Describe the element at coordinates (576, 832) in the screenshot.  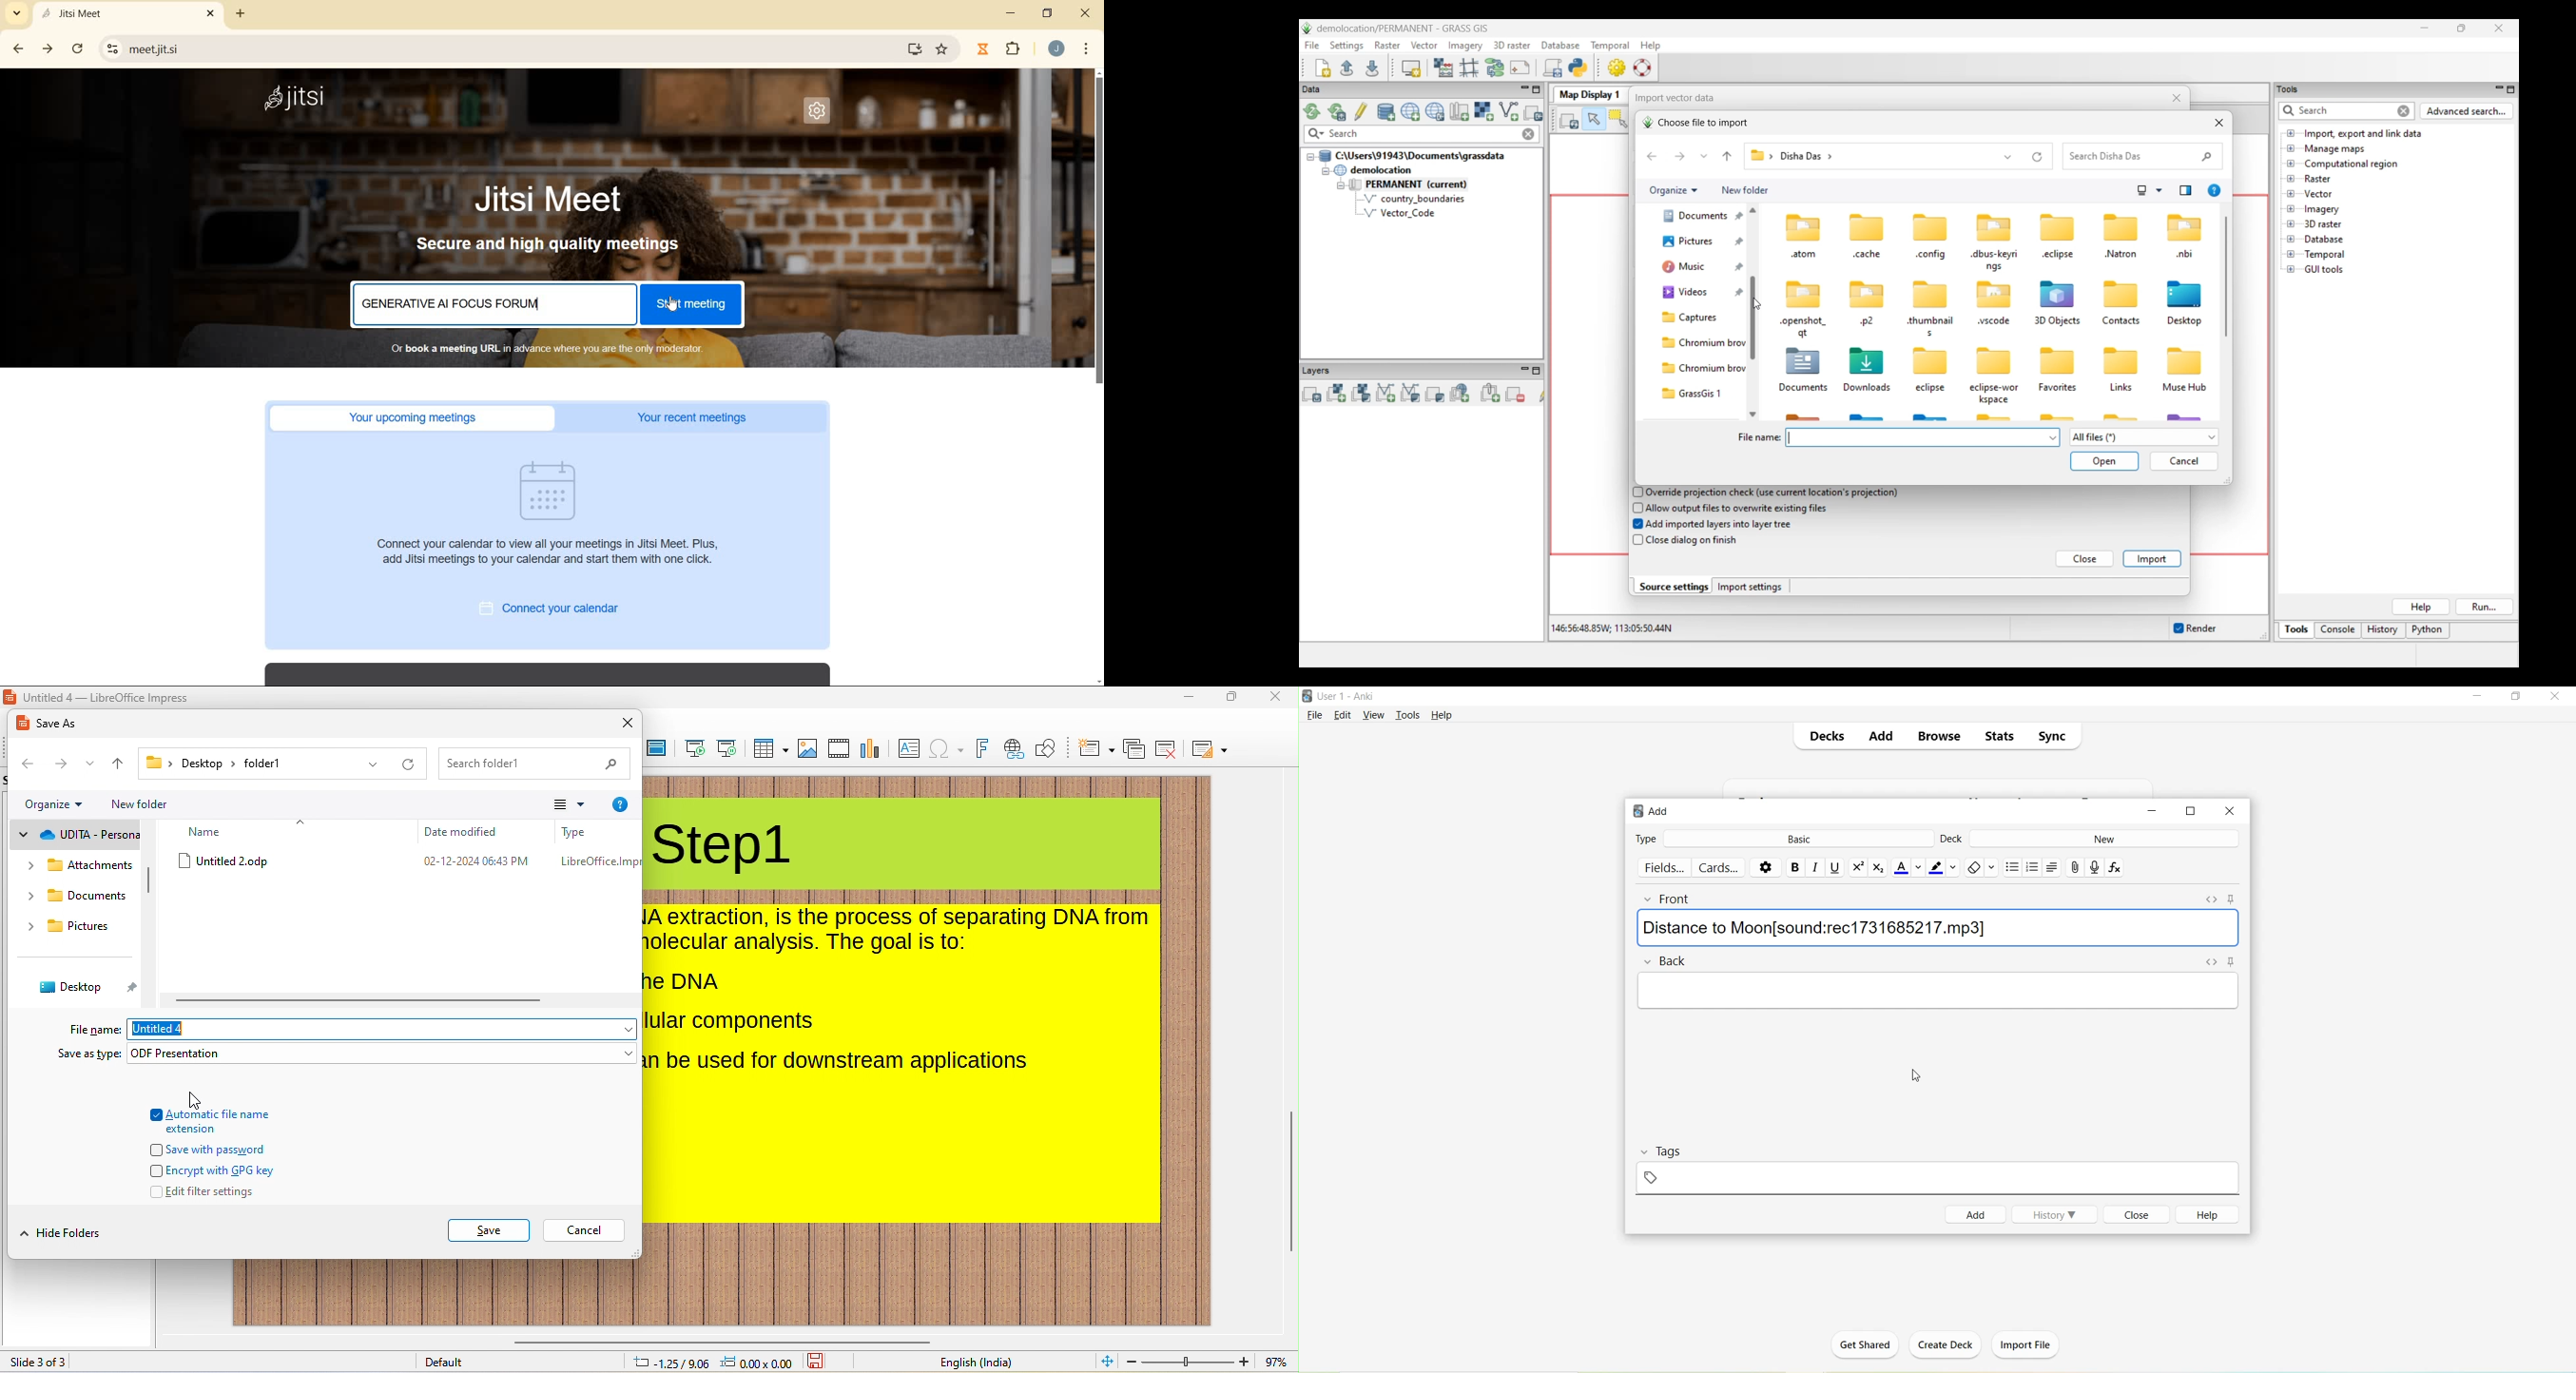
I see `type` at that location.